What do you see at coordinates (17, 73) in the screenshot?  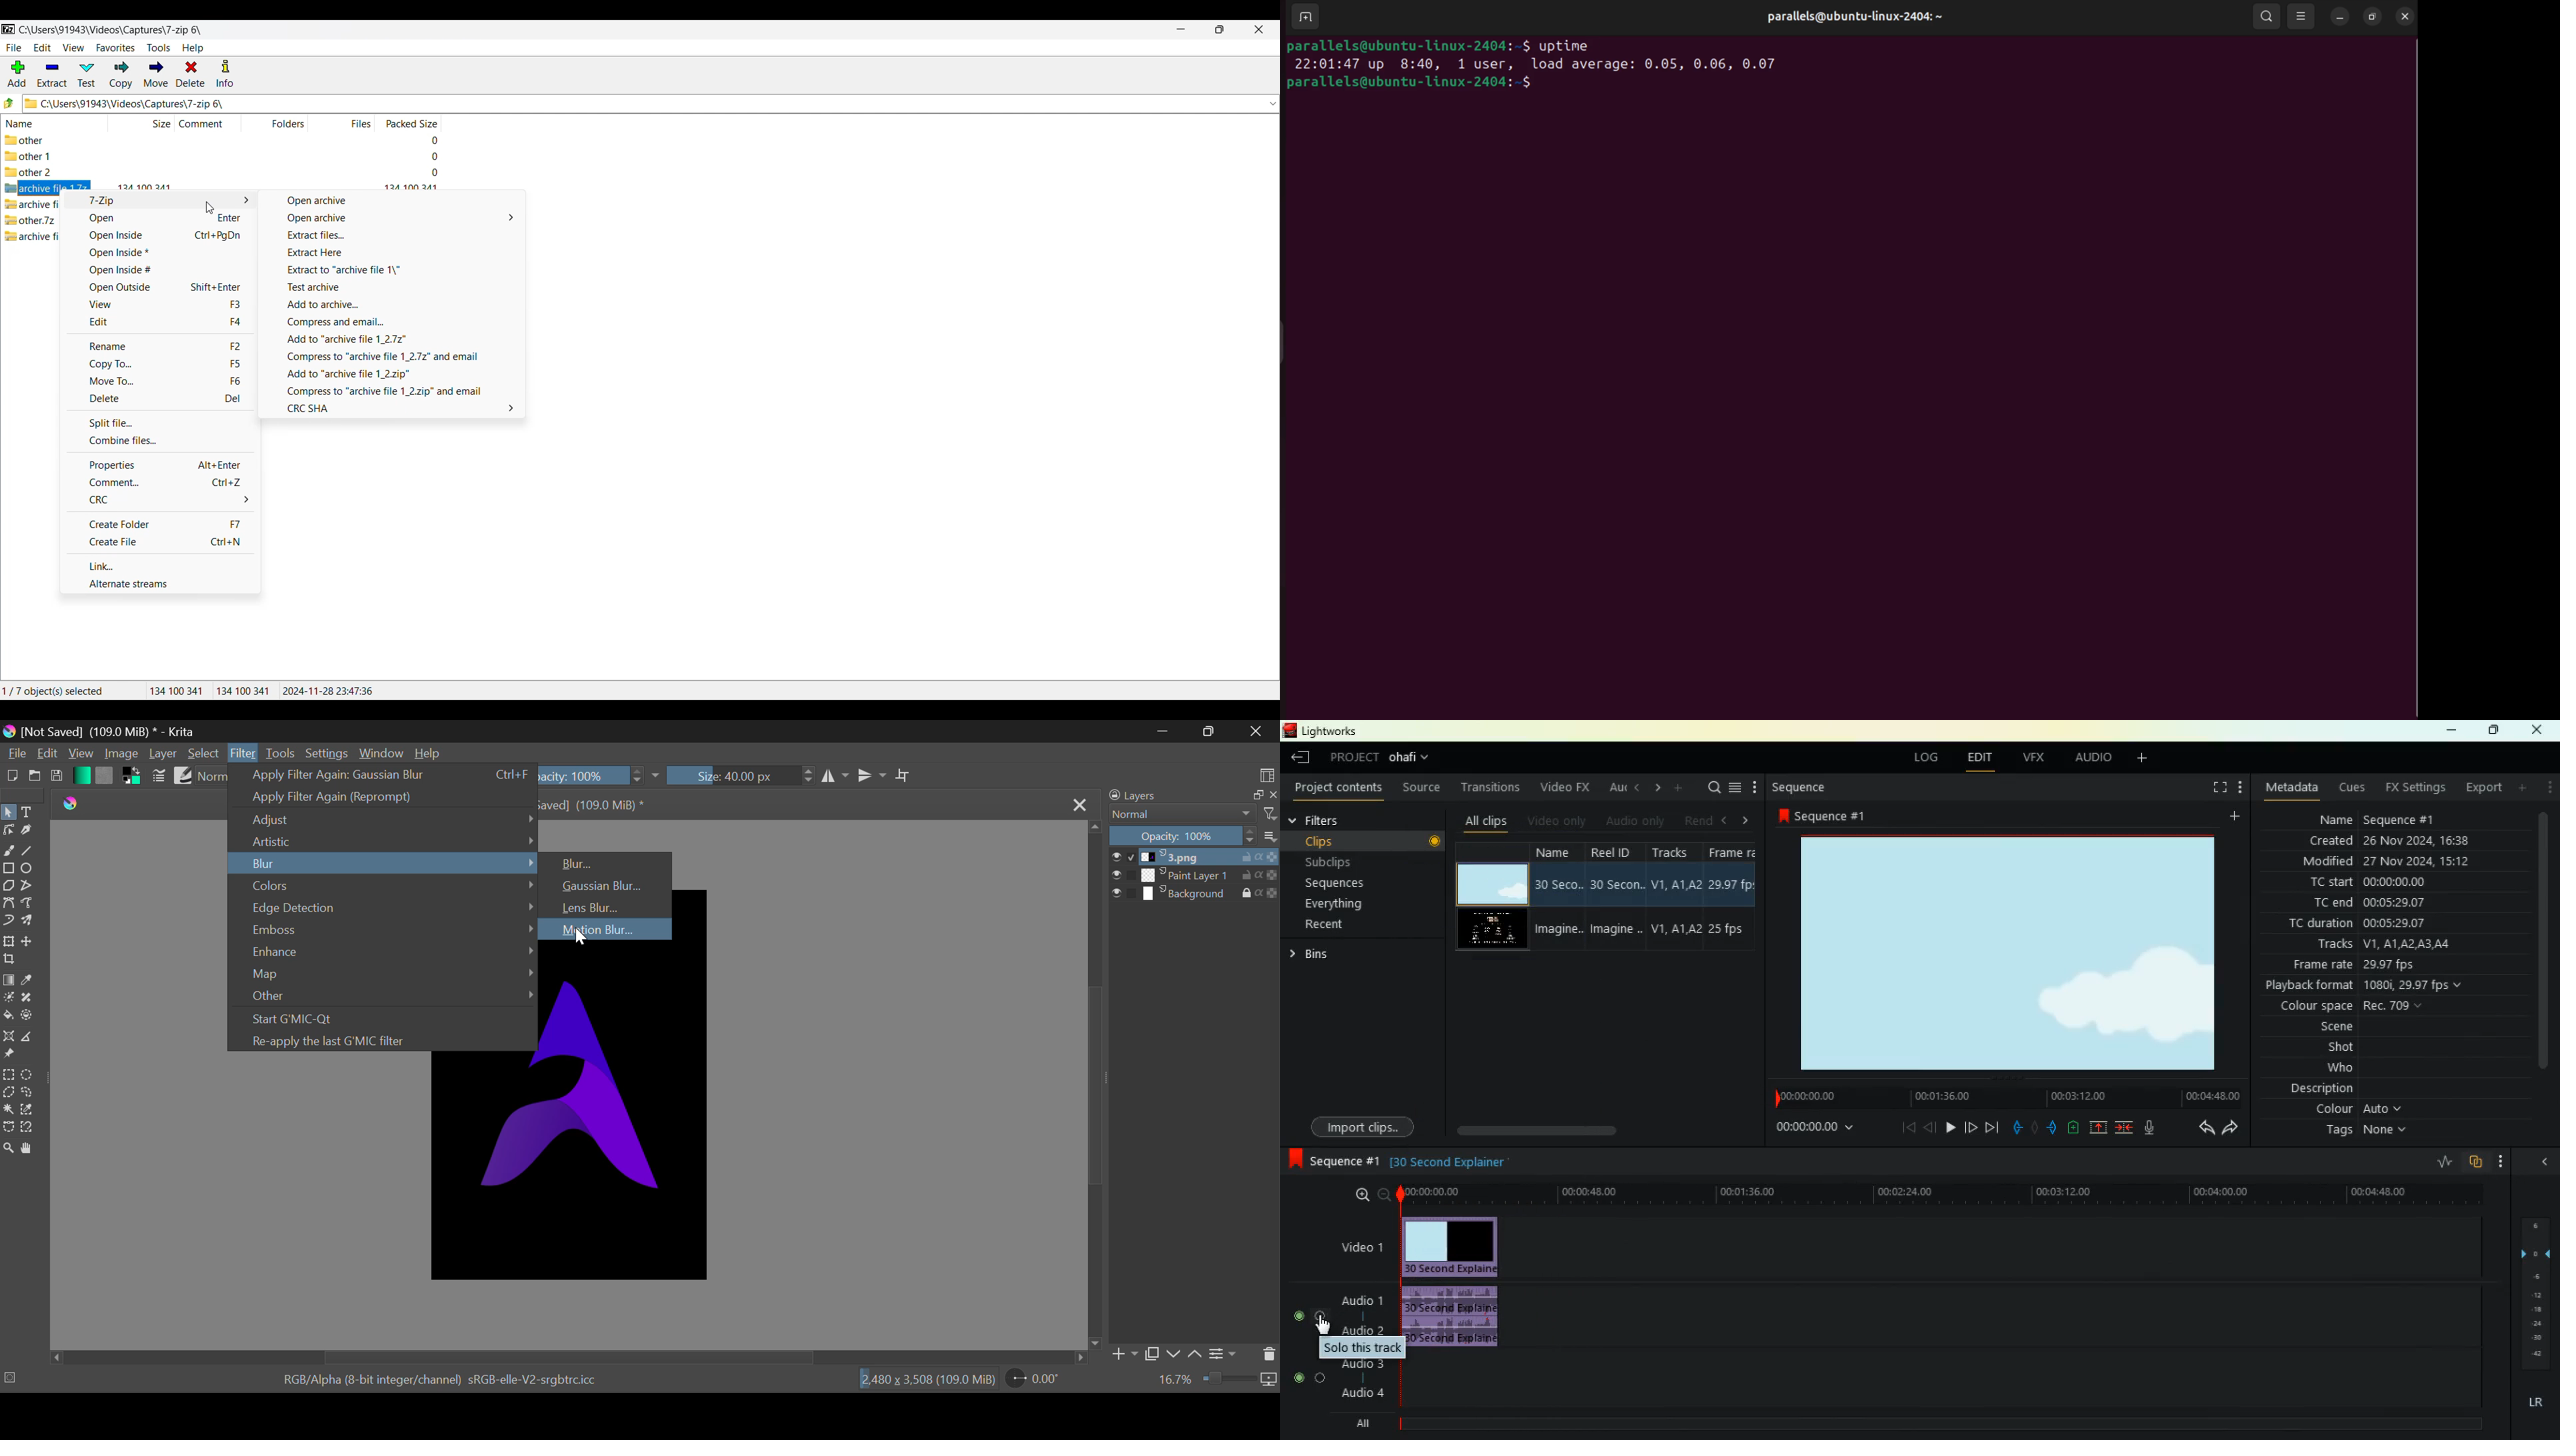 I see `Add` at bounding box center [17, 73].